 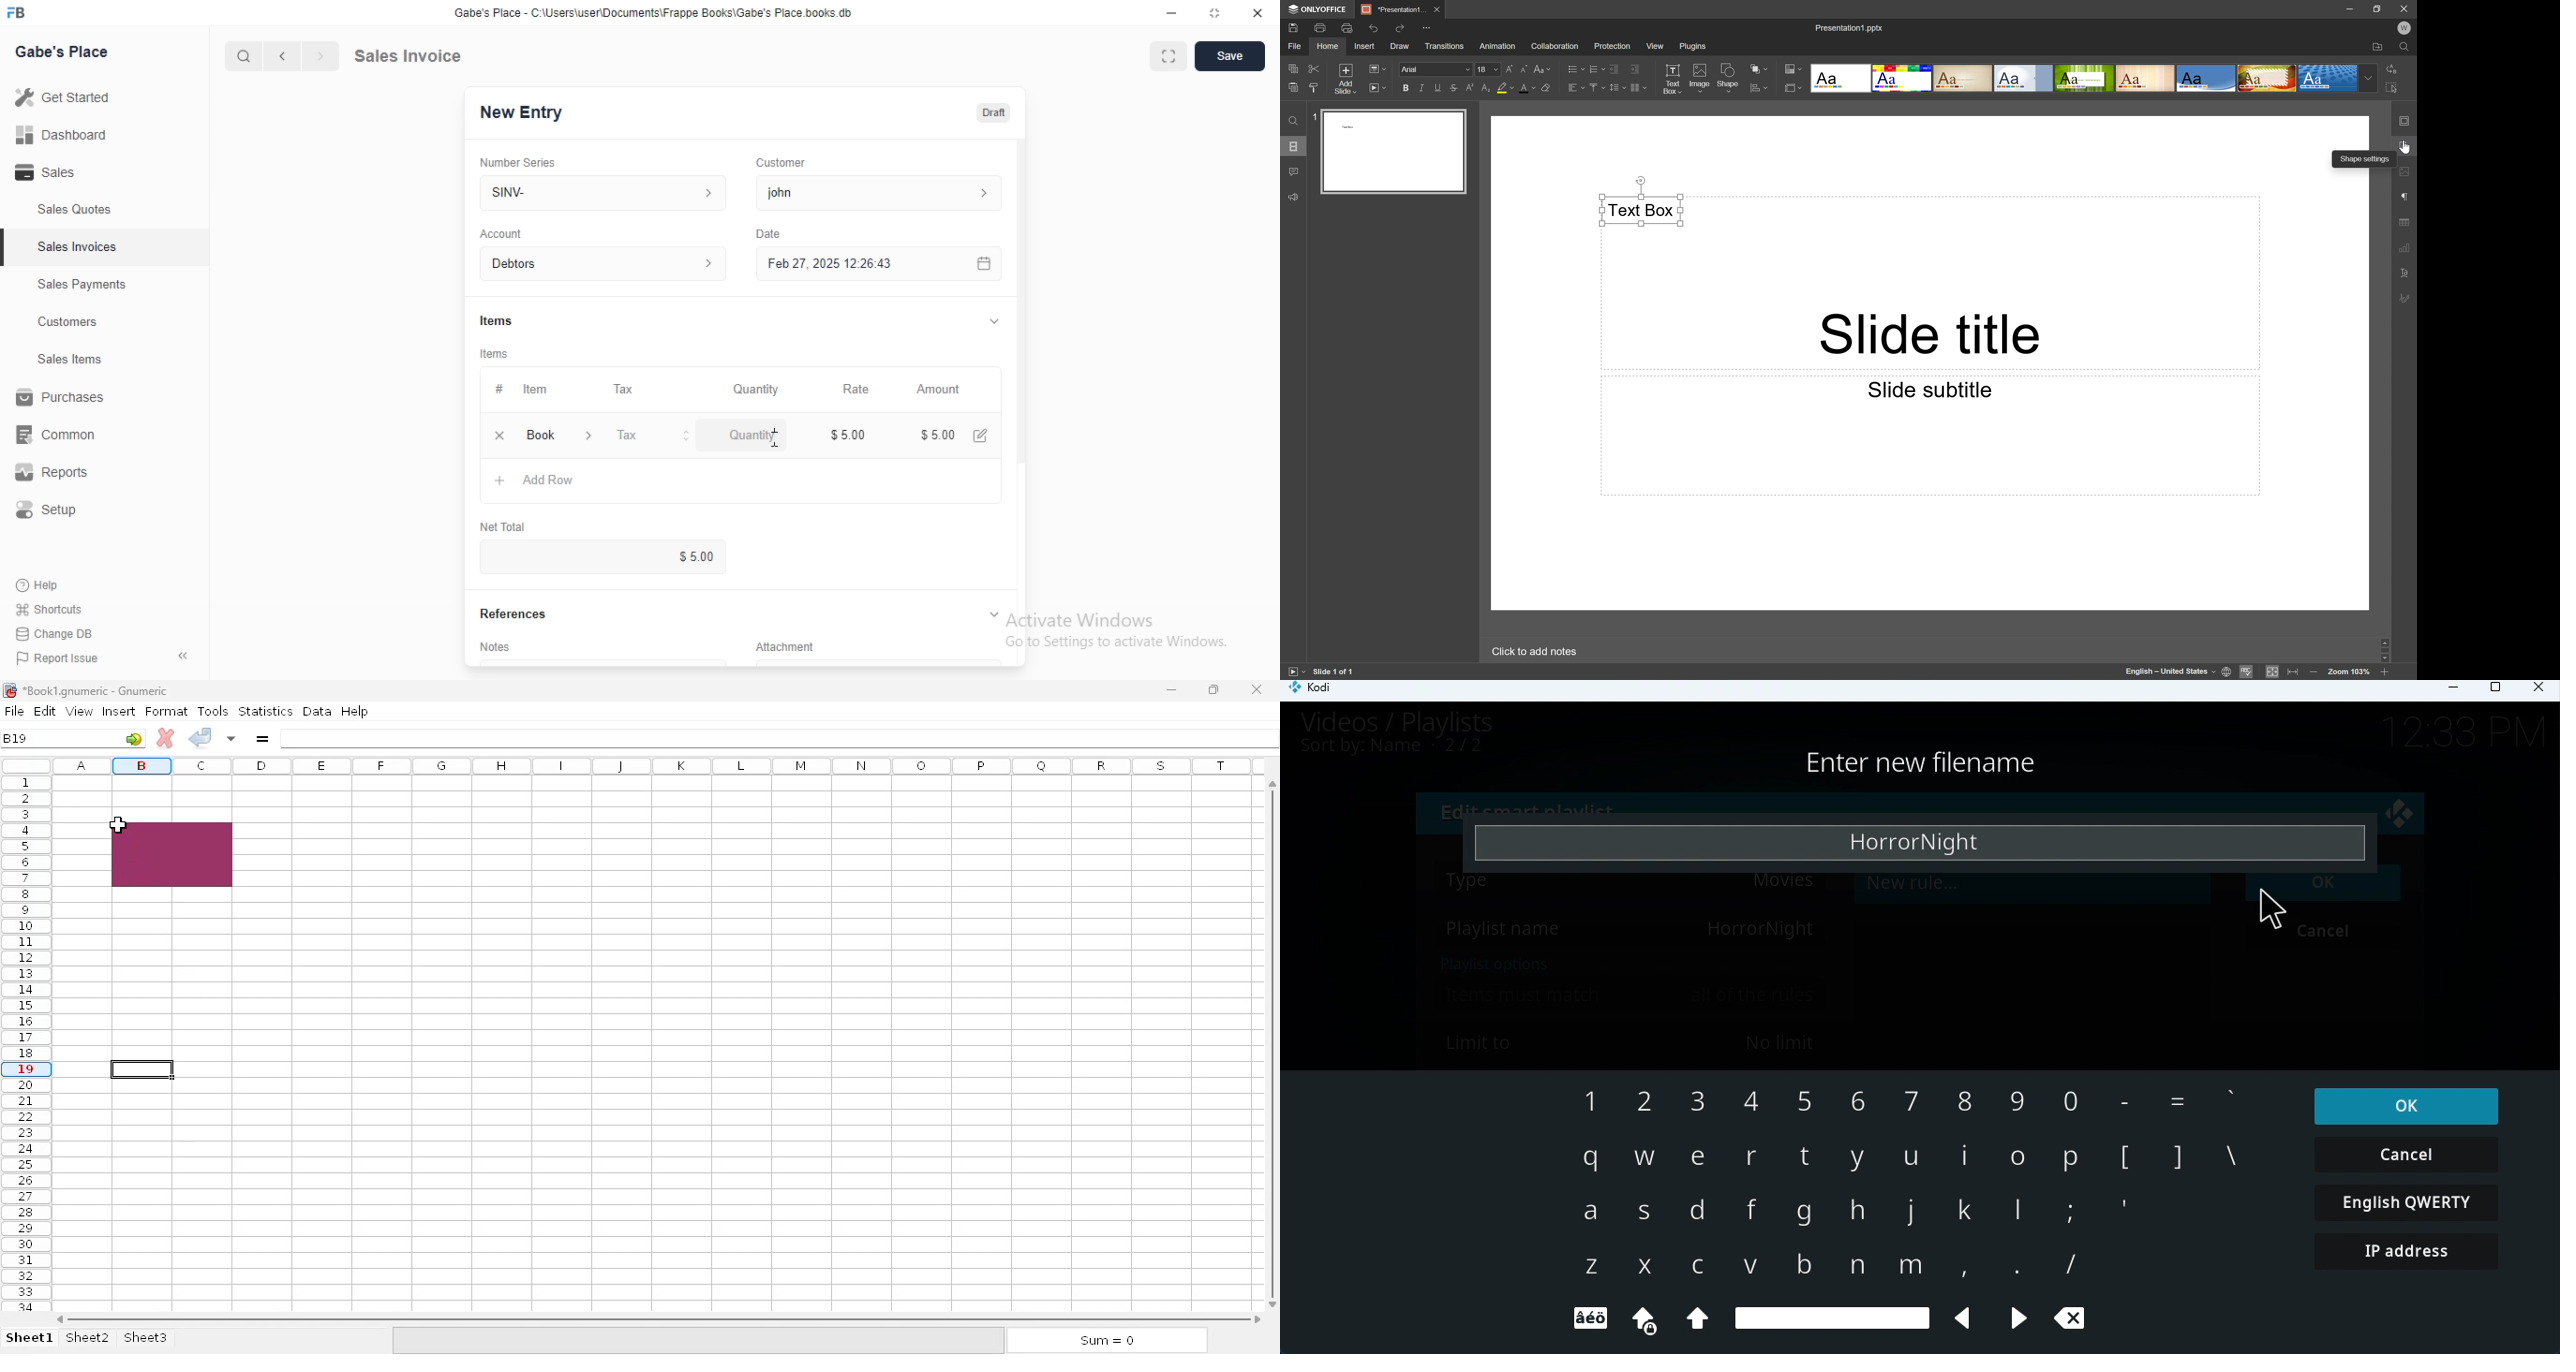 What do you see at coordinates (65, 52) in the screenshot?
I see `Gabe's Place` at bounding box center [65, 52].